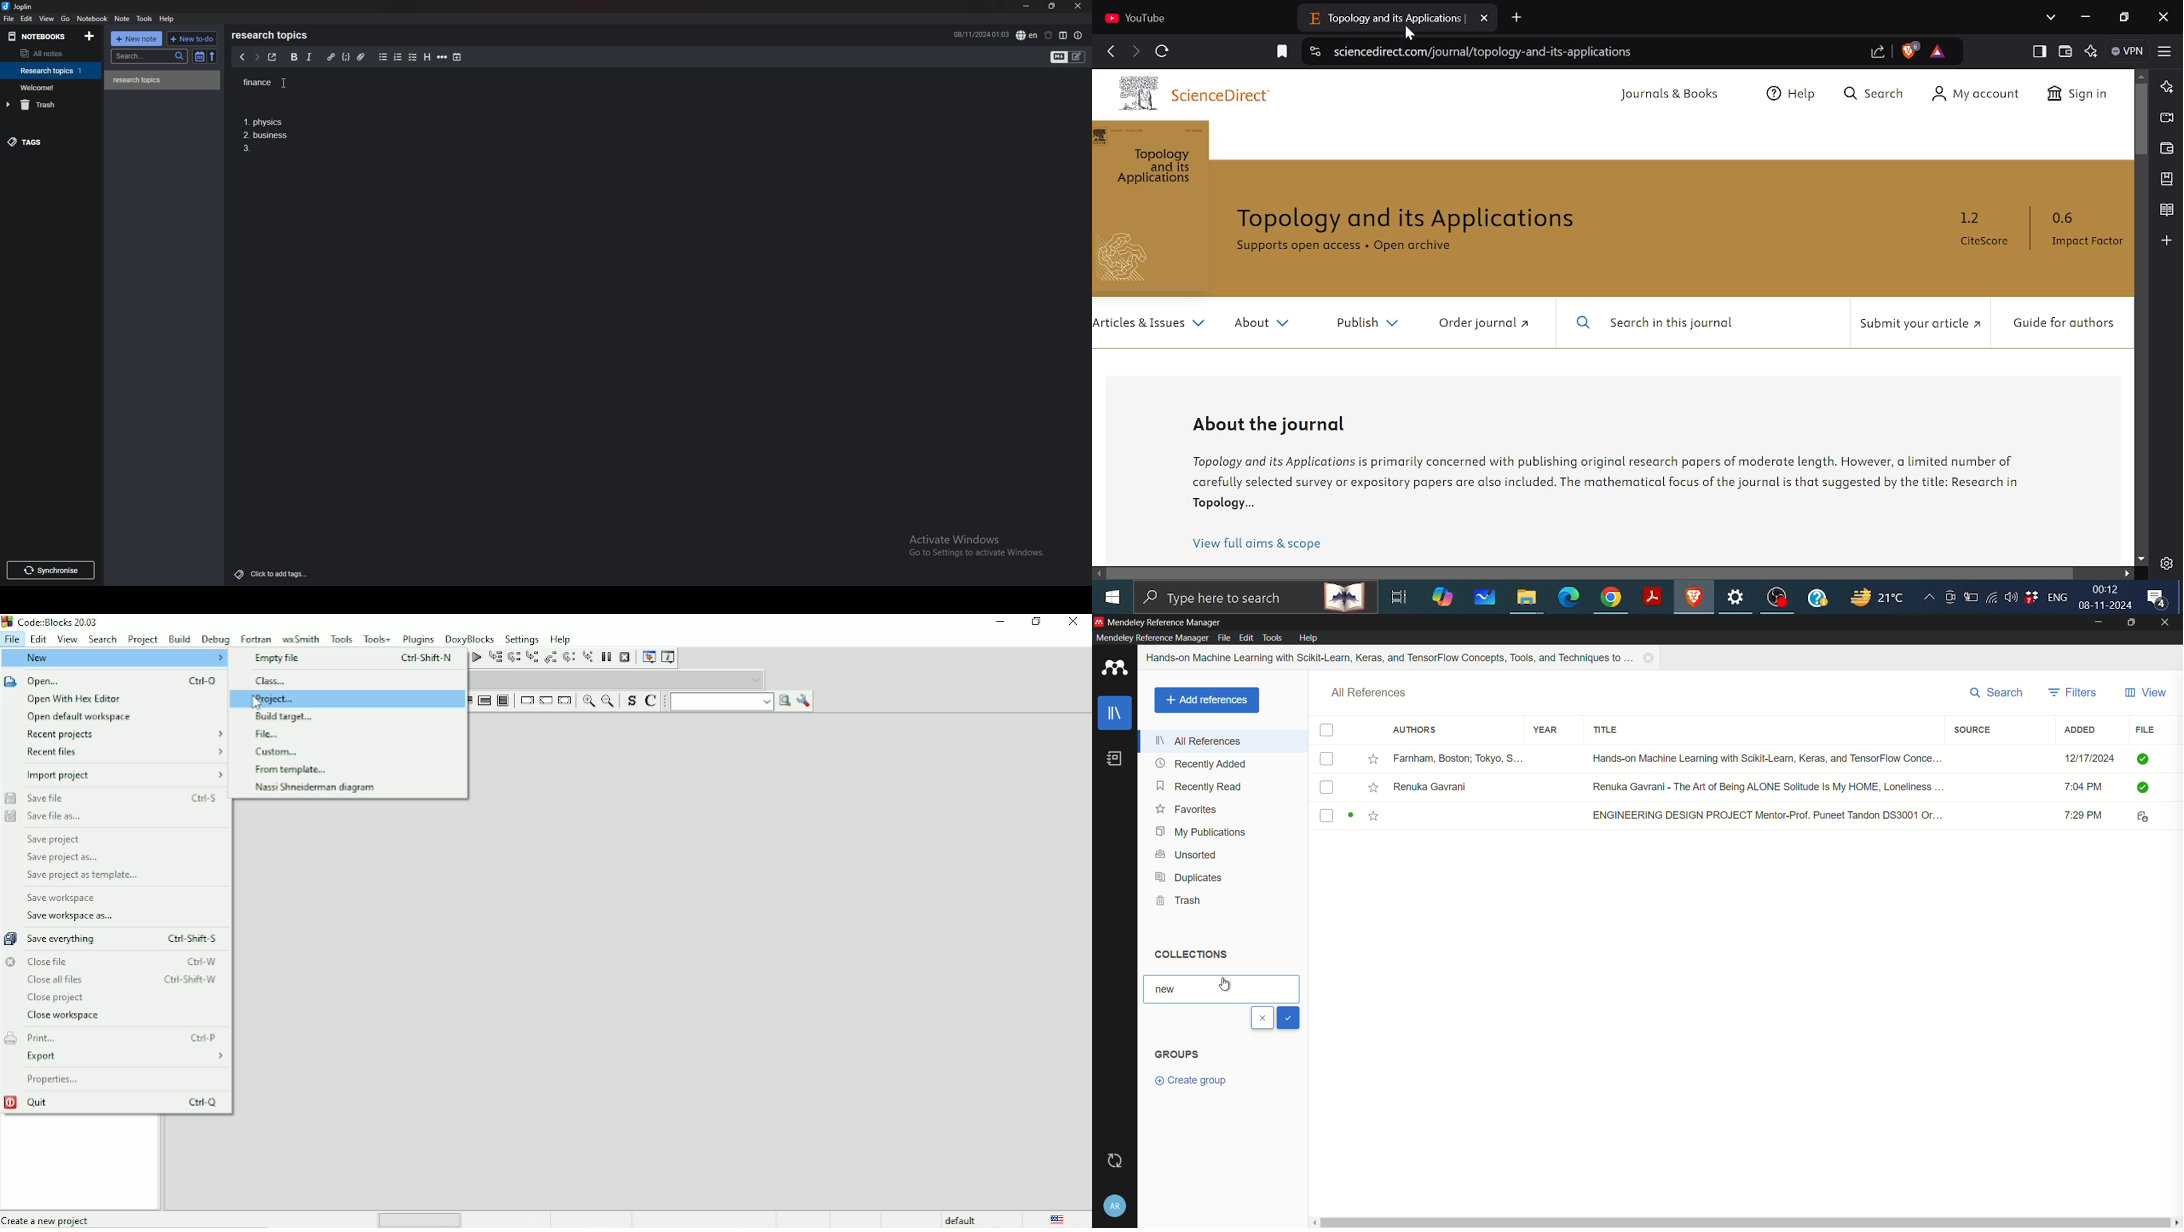 The image size is (2184, 1232). What do you see at coordinates (346, 56) in the screenshot?
I see `code` at bounding box center [346, 56].